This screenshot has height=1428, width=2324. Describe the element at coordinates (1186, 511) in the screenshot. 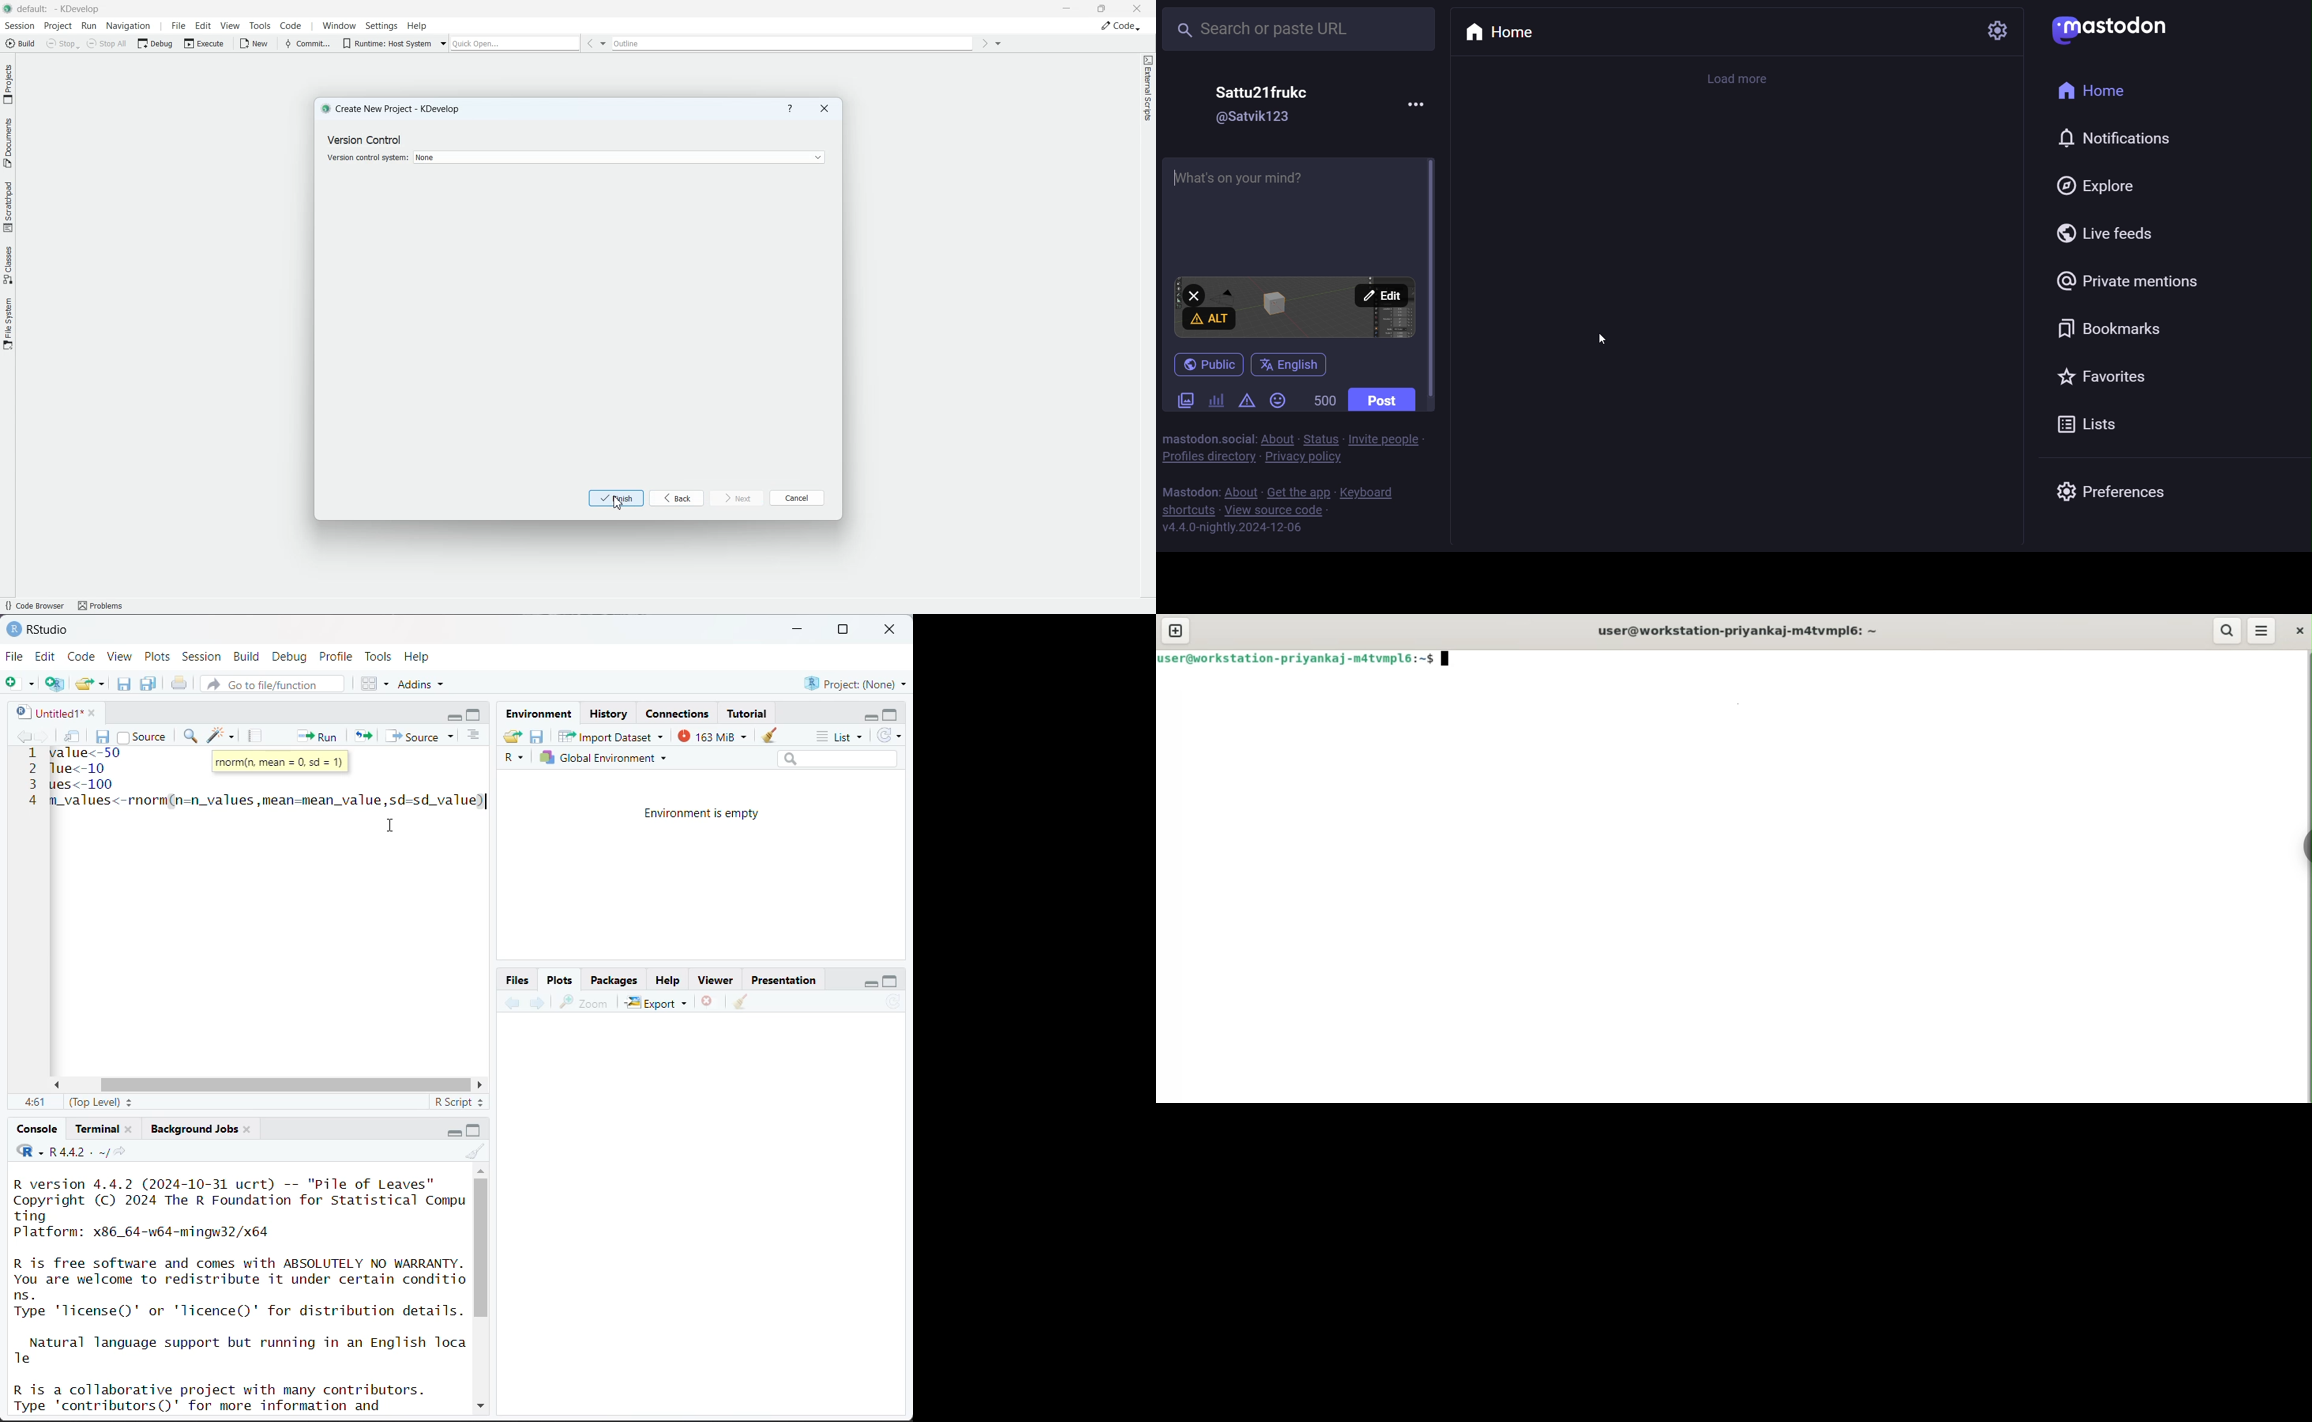

I see `shortcuts` at that location.